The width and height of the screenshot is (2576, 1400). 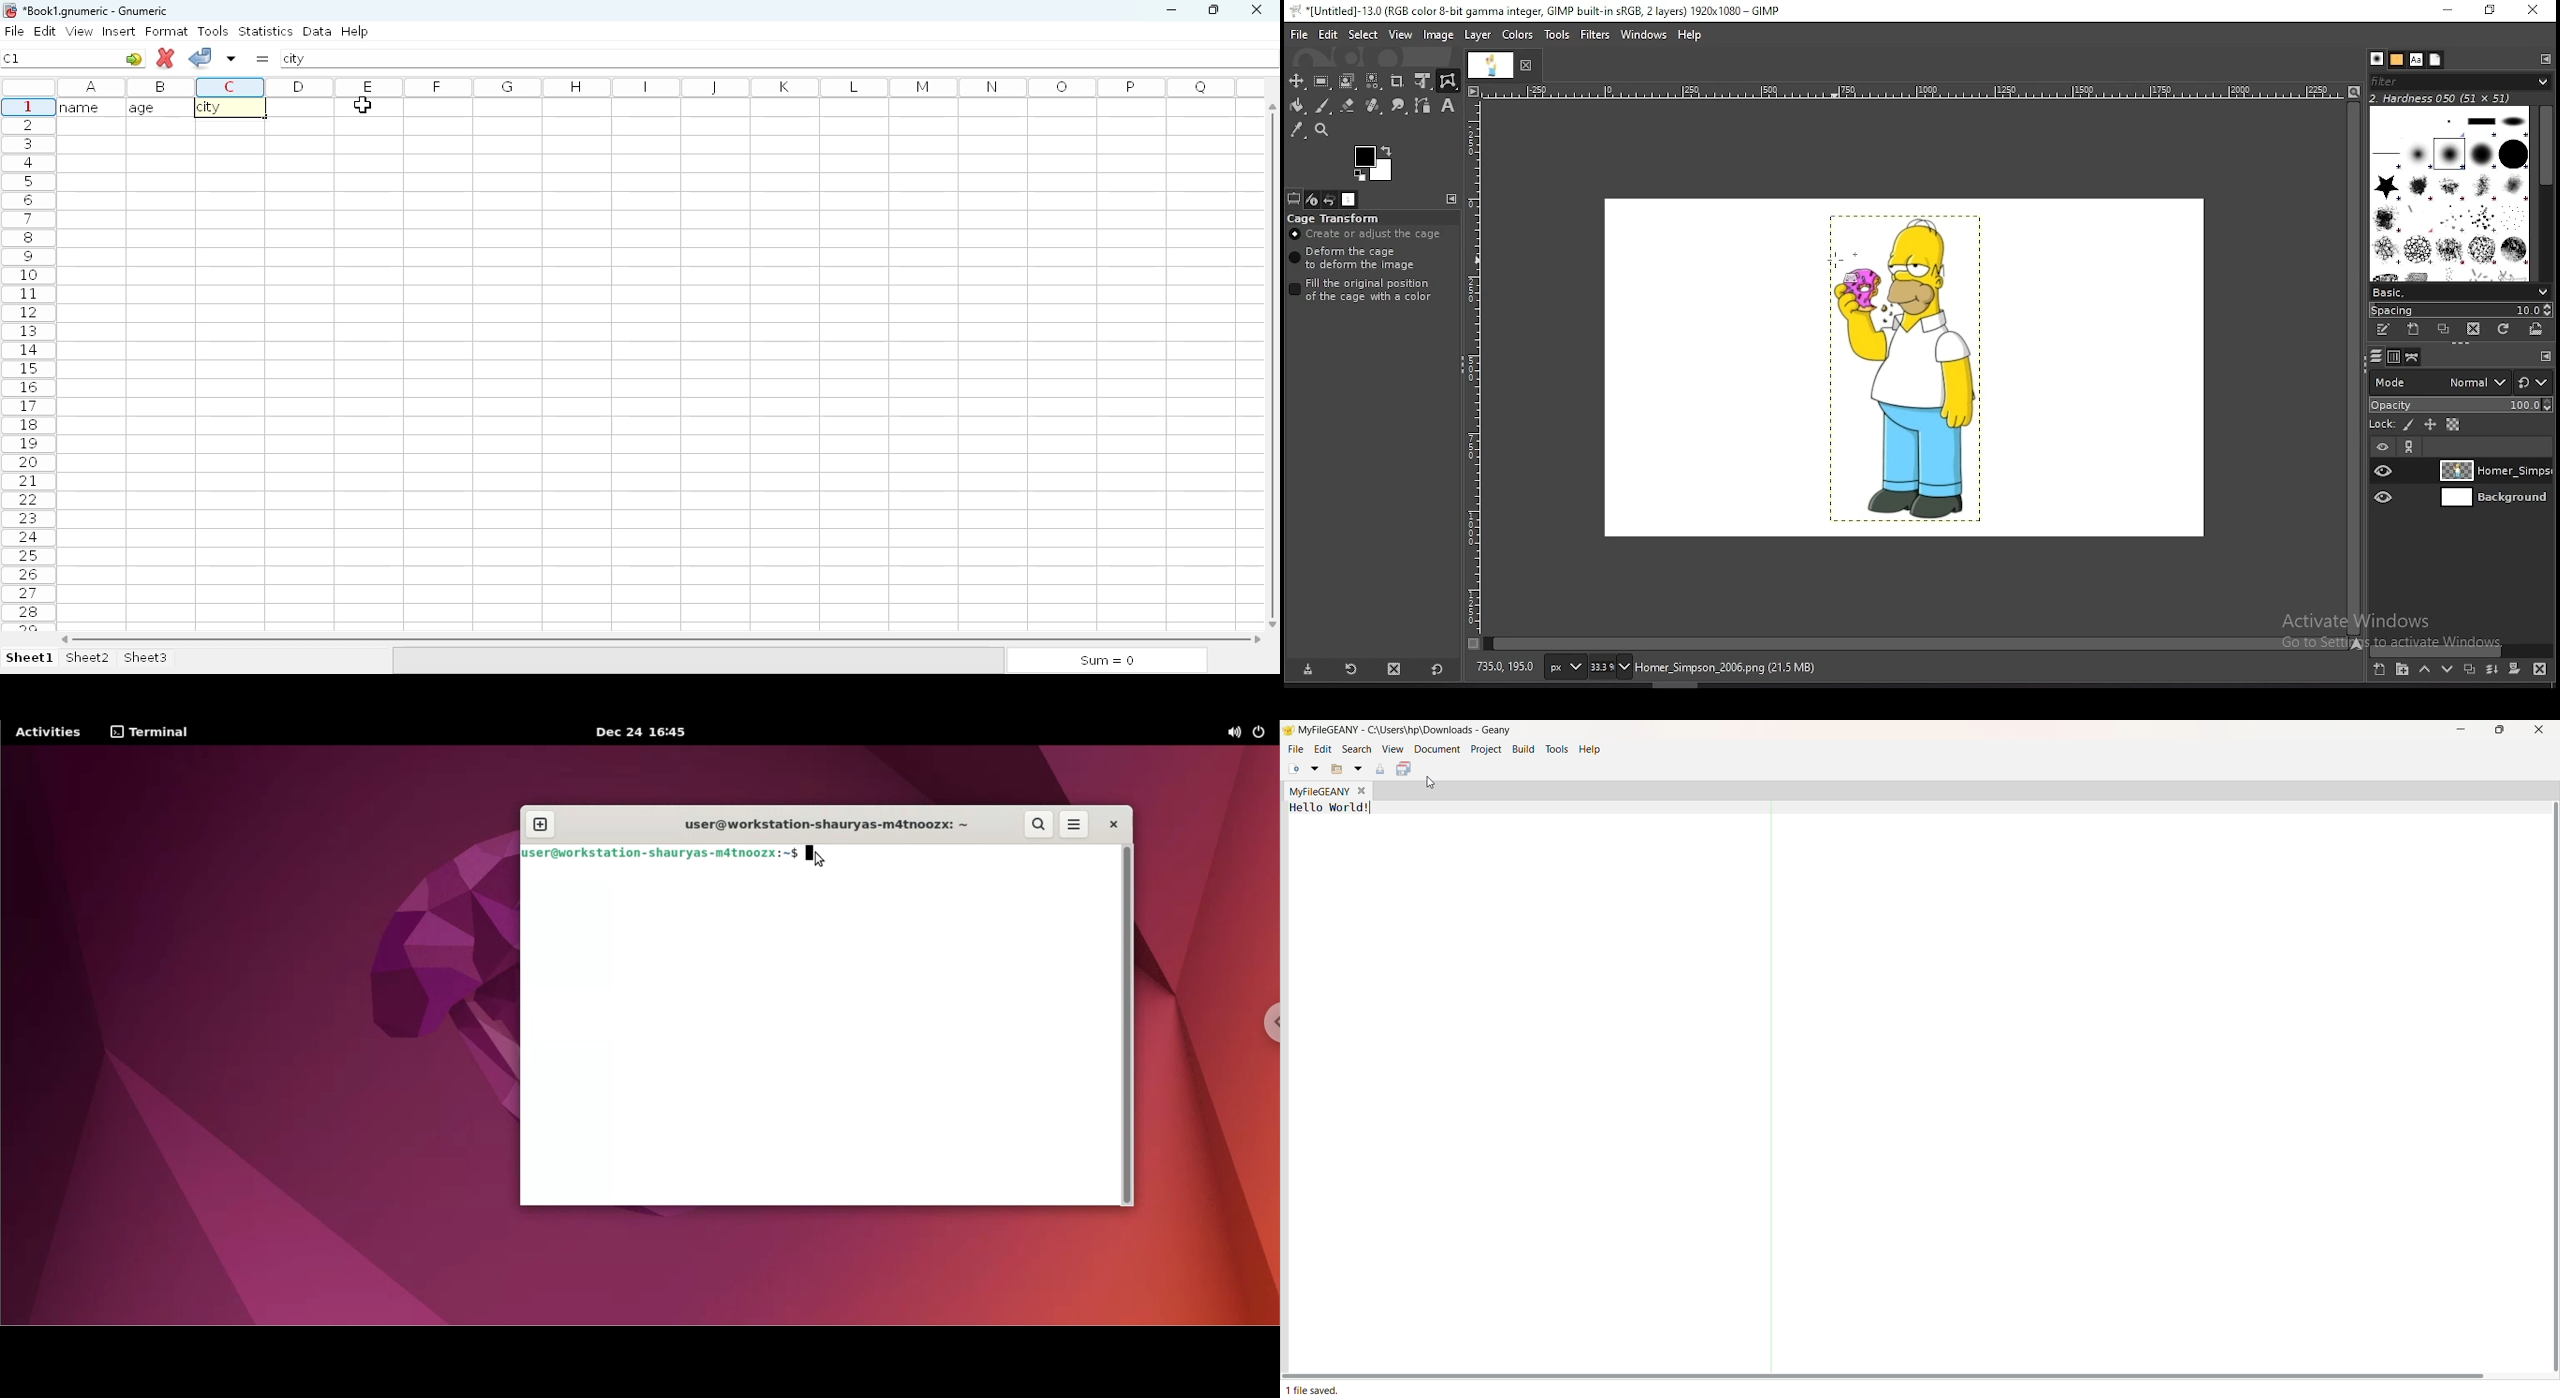 I want to click on minimize, so click(x=1170, y=10).